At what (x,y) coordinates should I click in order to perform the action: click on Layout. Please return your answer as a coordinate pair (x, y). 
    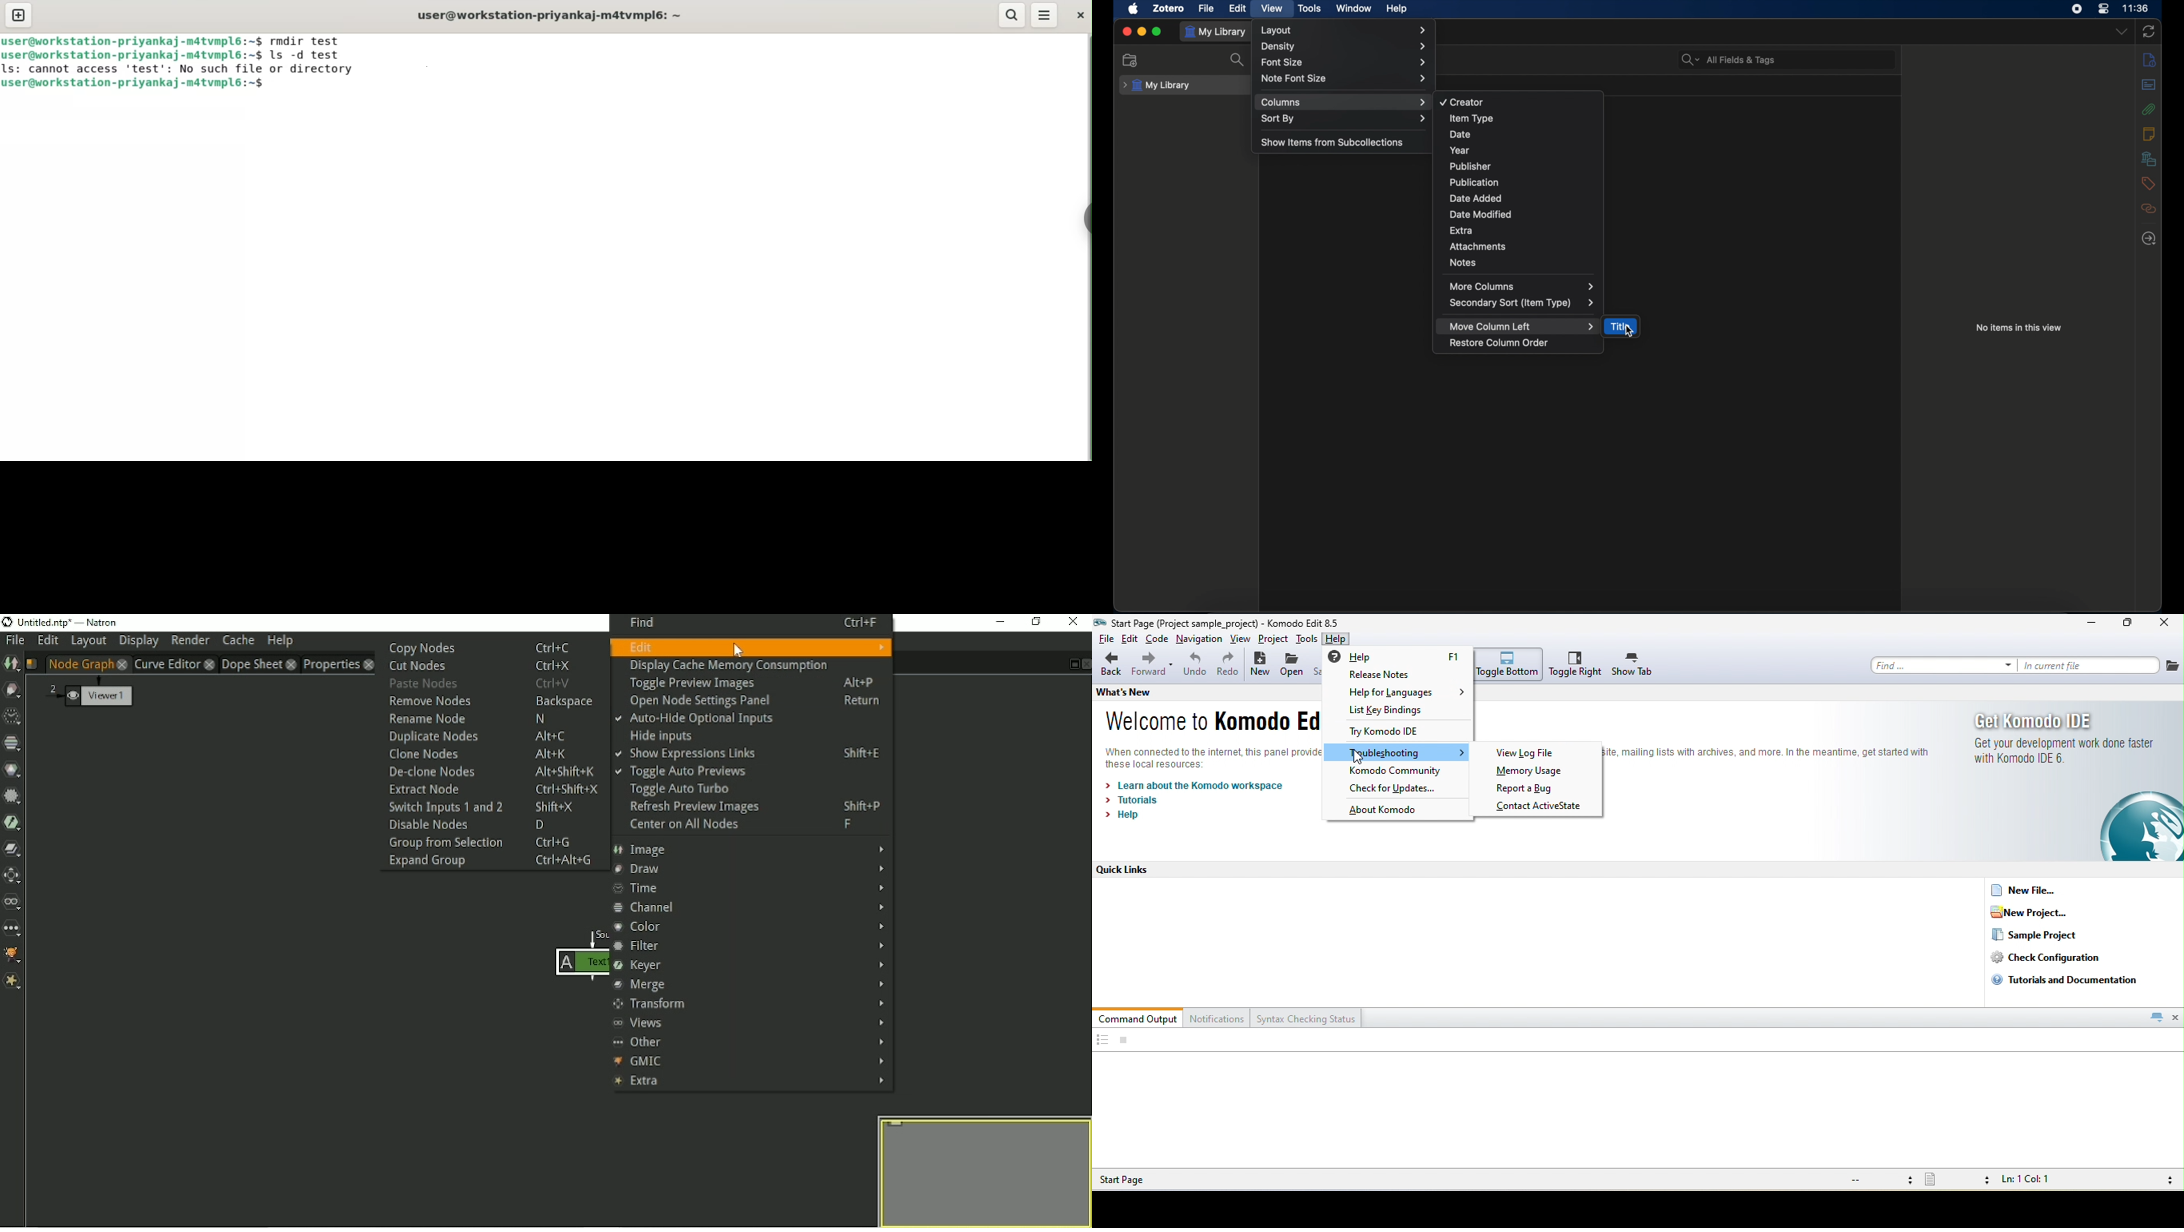
    Looking at the image, I should click on (88, 641).